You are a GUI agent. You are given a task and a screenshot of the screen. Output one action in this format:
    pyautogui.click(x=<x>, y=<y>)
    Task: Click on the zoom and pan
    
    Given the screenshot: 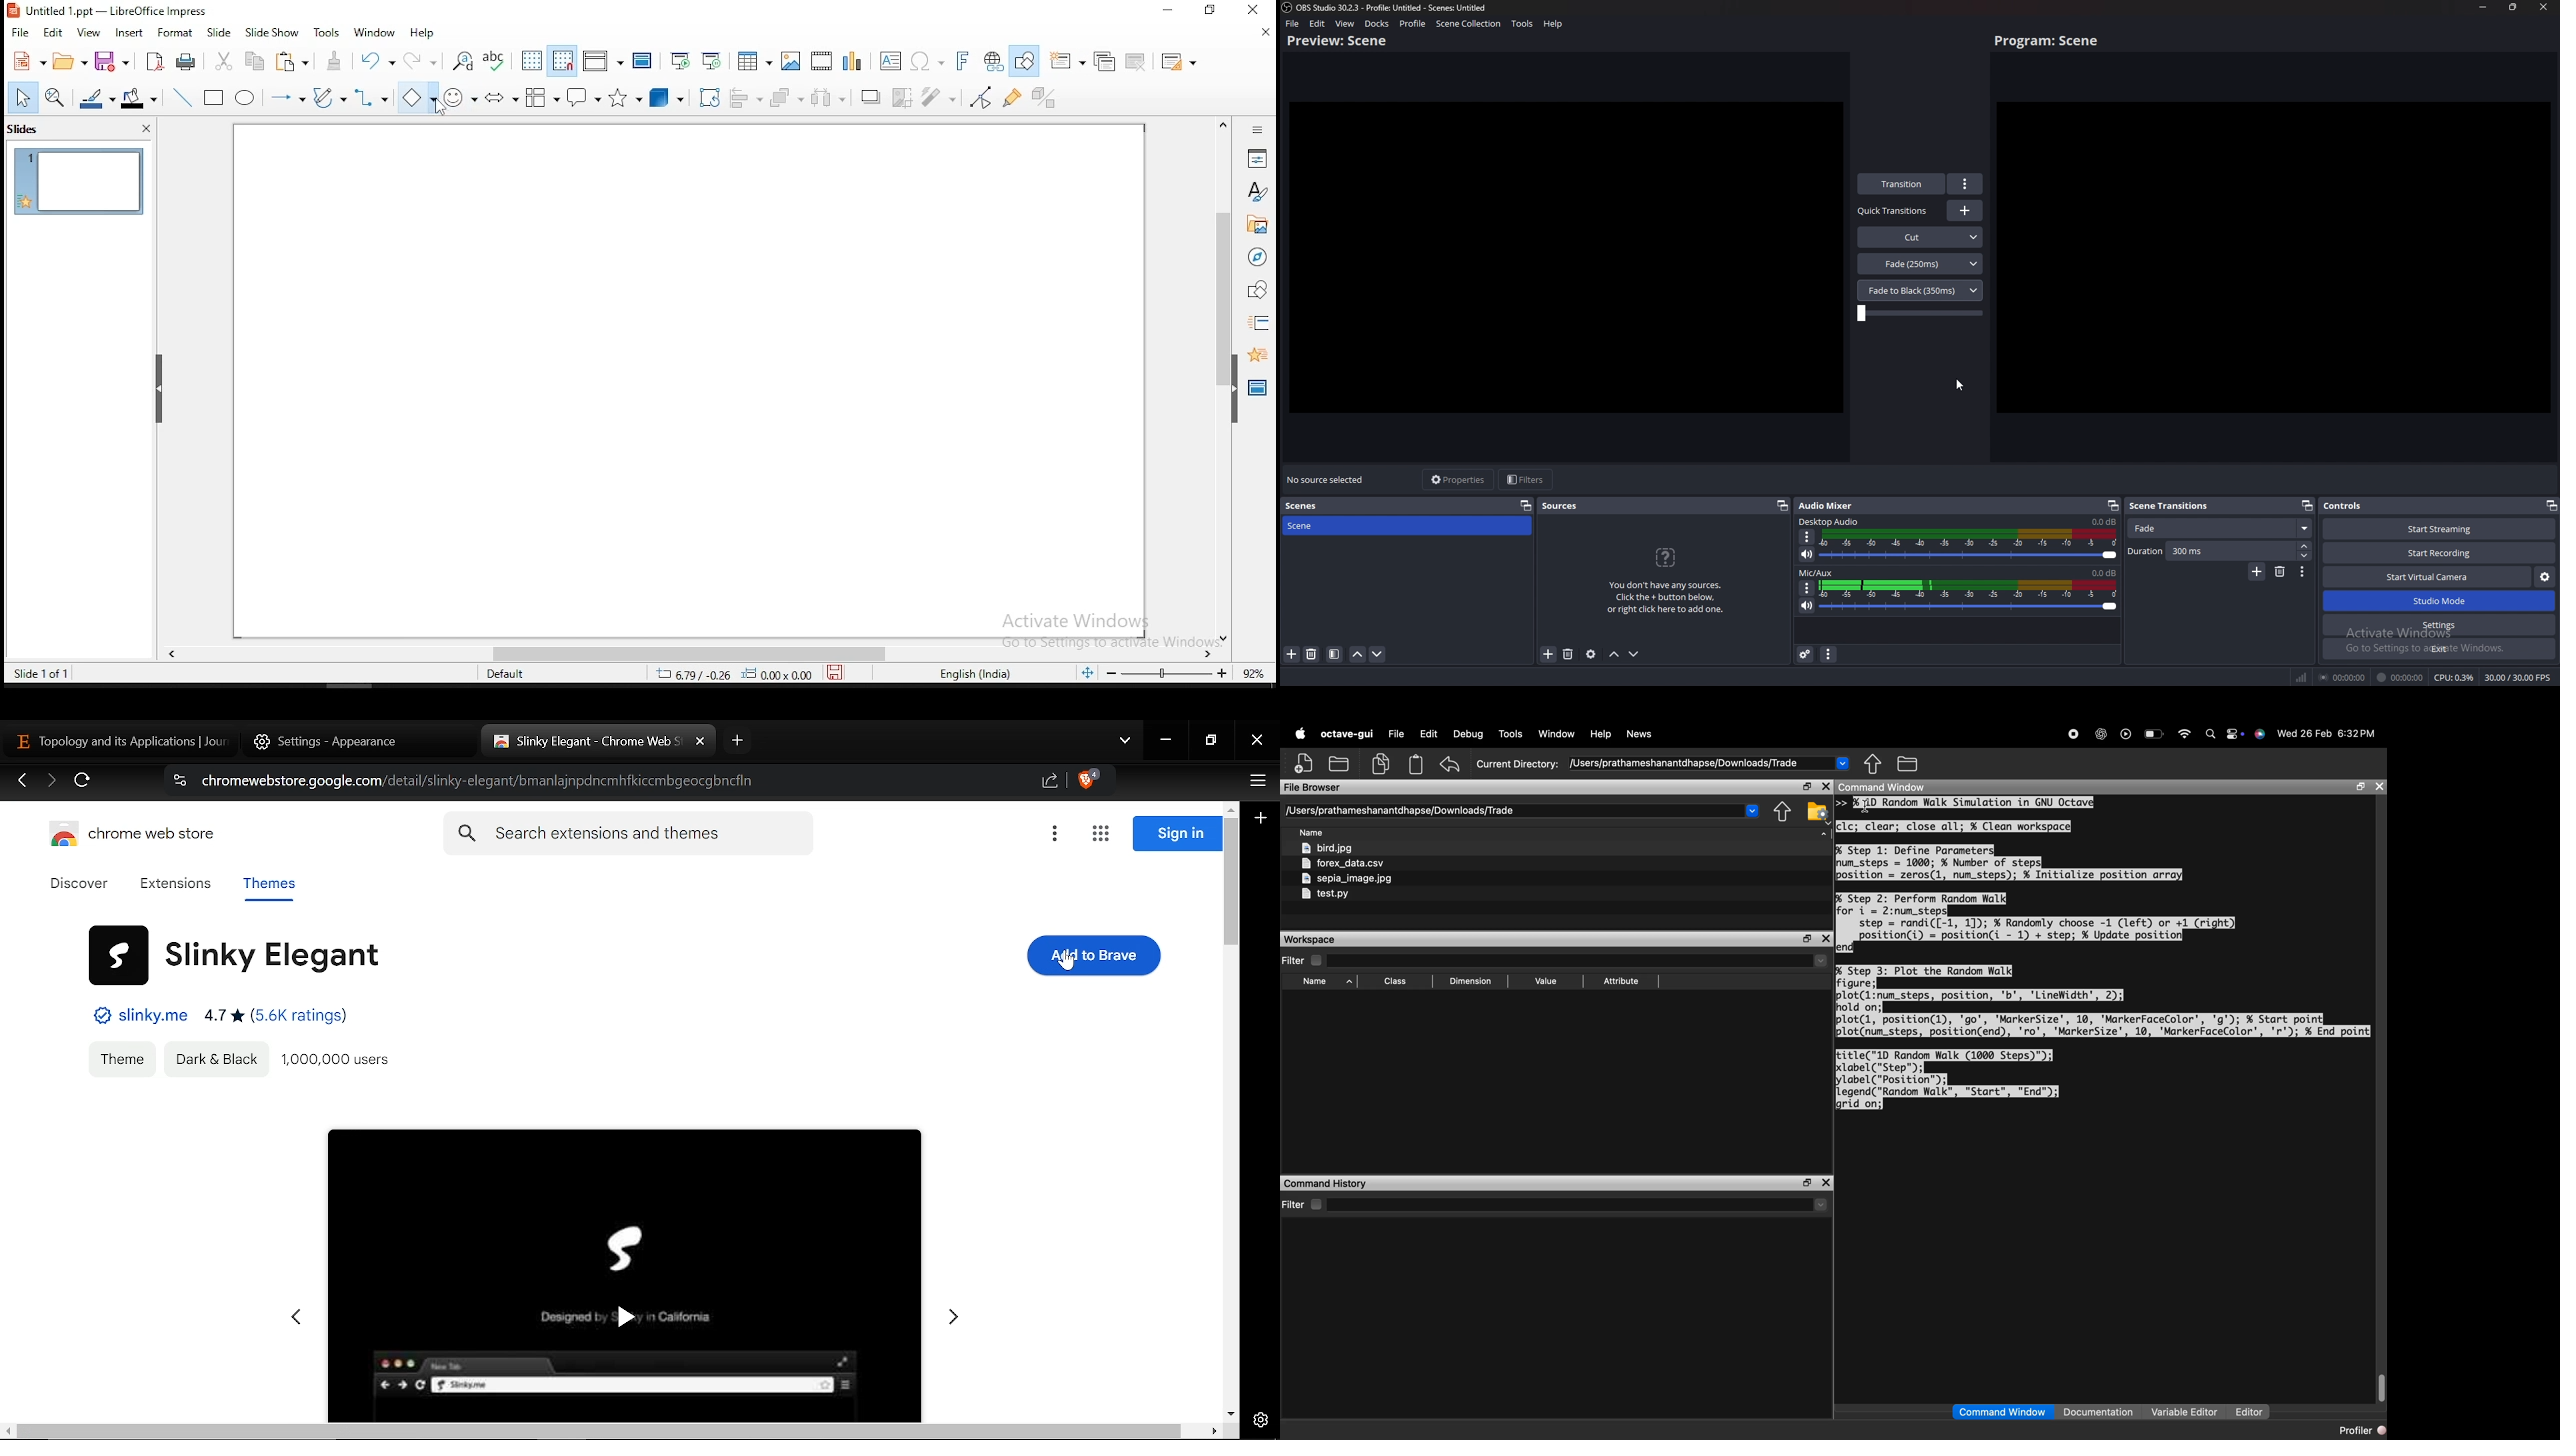 What is the action you would take?
    pyautogui.click(x=58, y=97)
    